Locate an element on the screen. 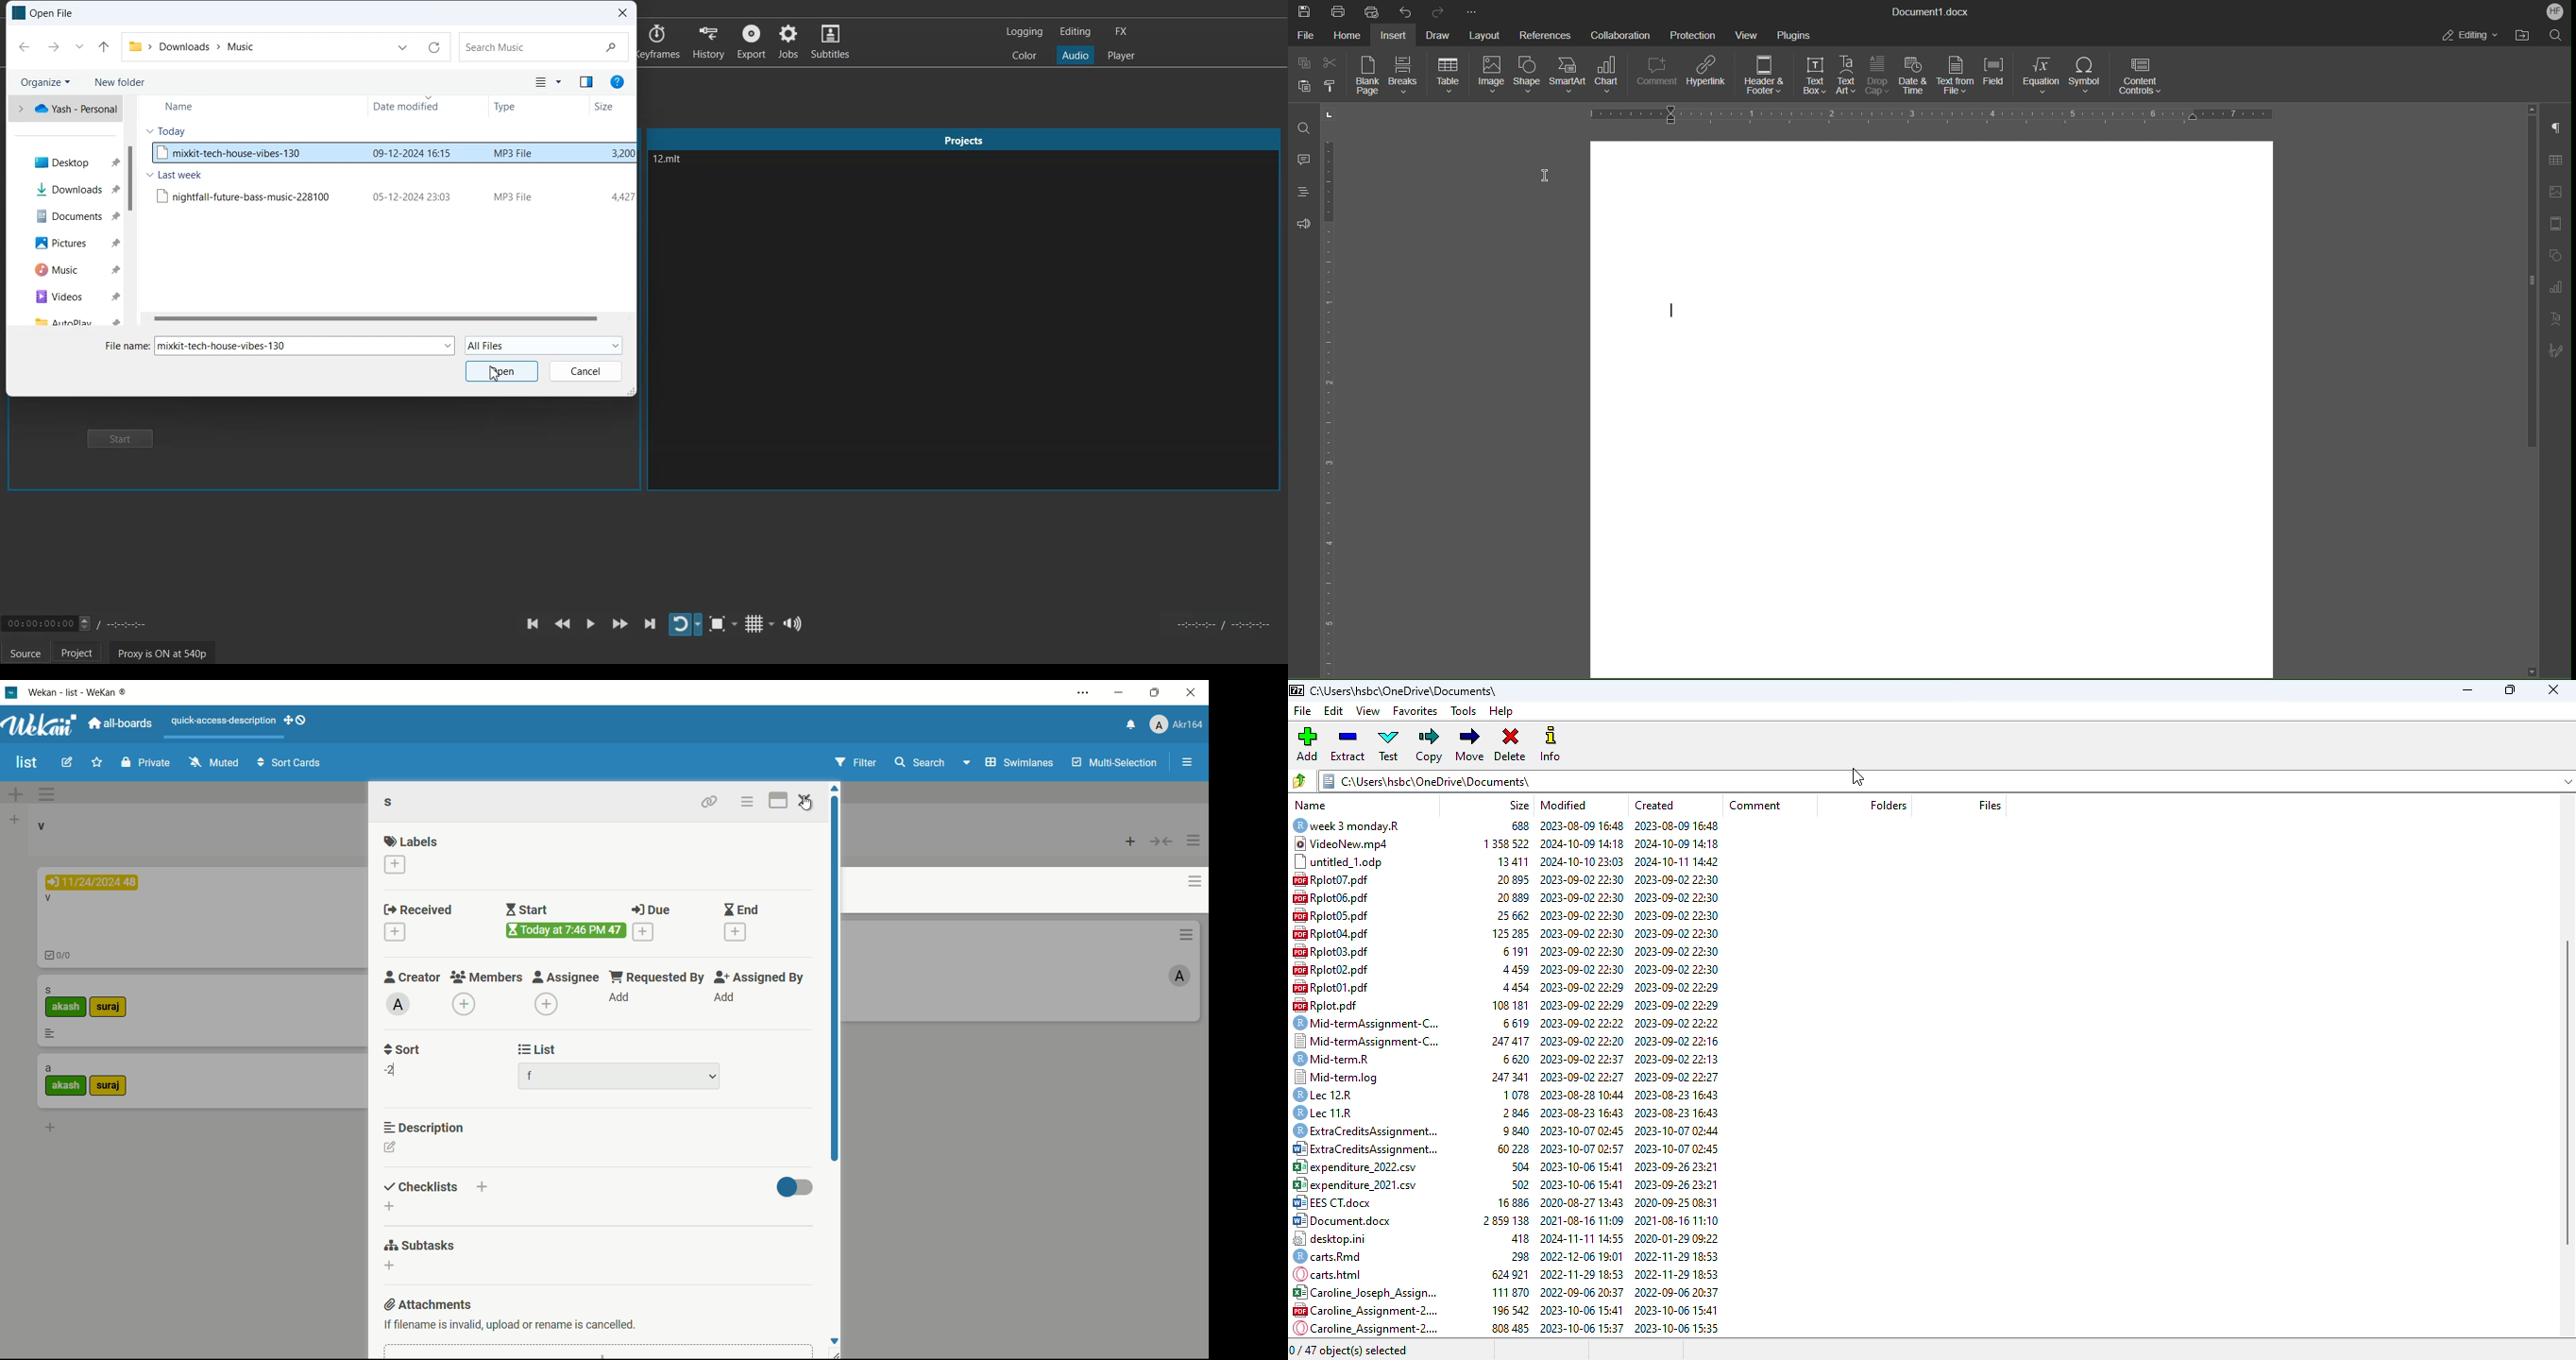 The width and height of the screenshot is (2576, 1372). close card is located at coordinates (806, 802).